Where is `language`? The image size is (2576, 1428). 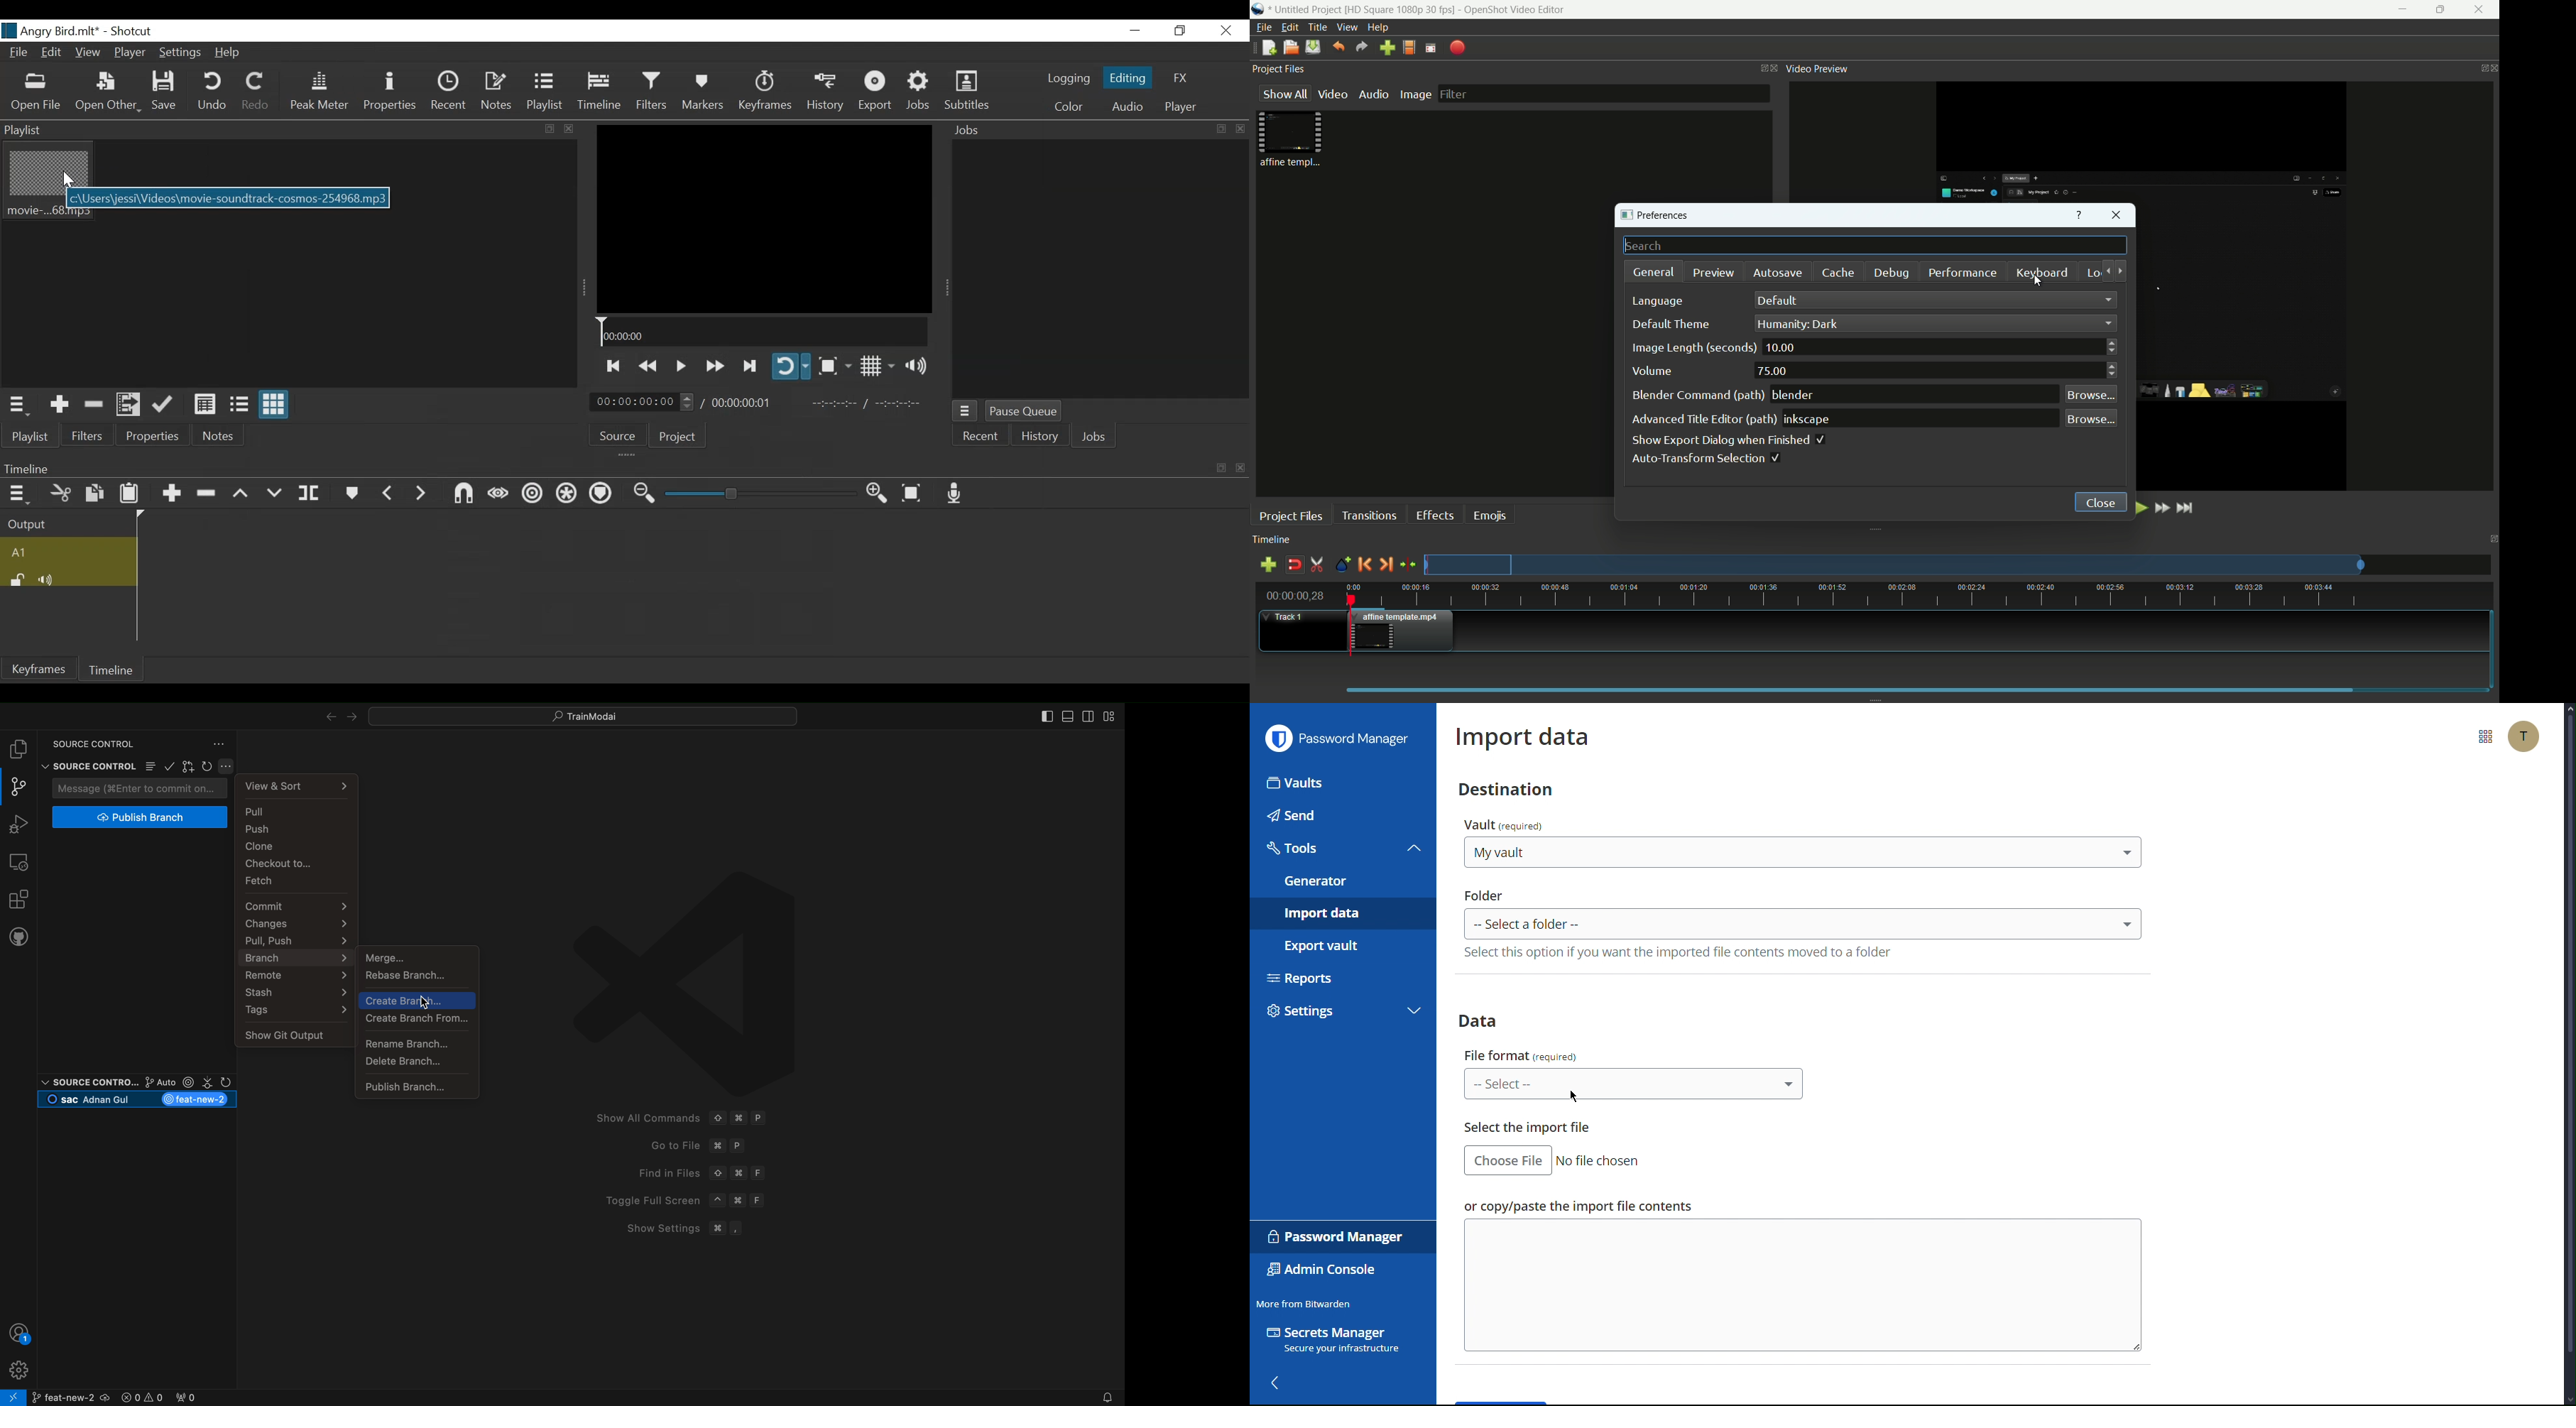 language is located at coordinates (1660, 301).